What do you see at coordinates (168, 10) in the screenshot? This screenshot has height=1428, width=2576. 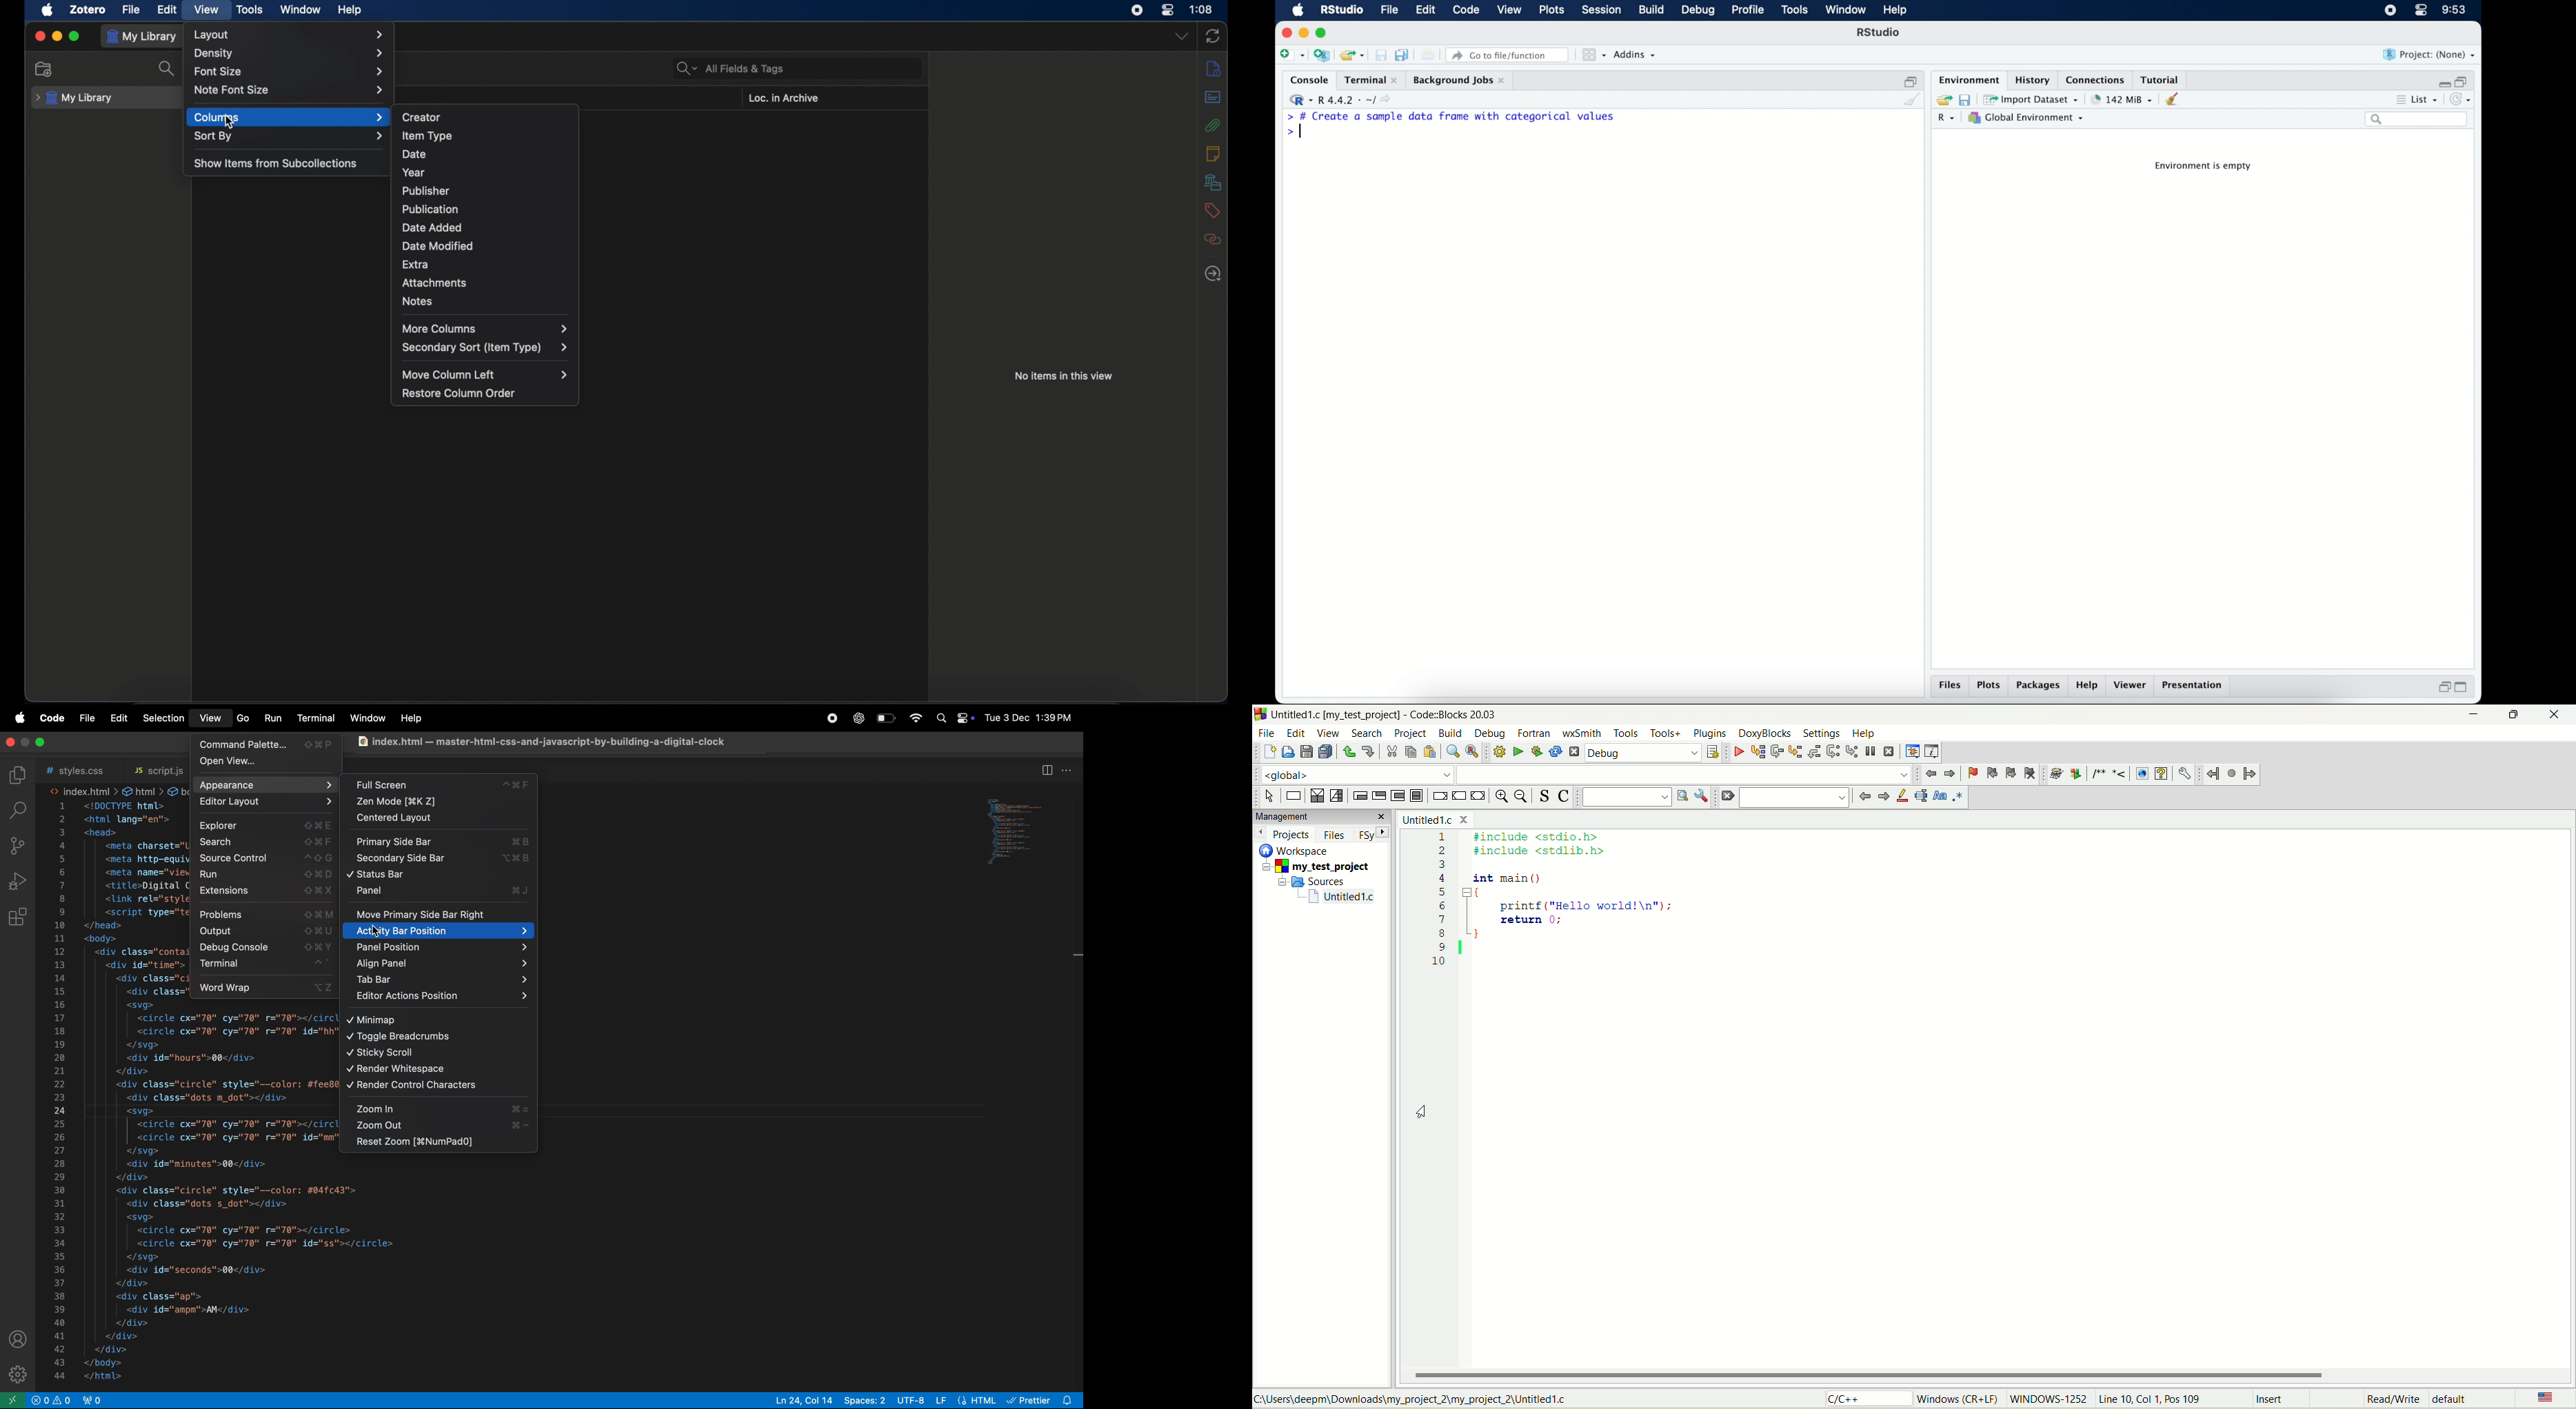 I see `edit` at bounding box center [168, 10].